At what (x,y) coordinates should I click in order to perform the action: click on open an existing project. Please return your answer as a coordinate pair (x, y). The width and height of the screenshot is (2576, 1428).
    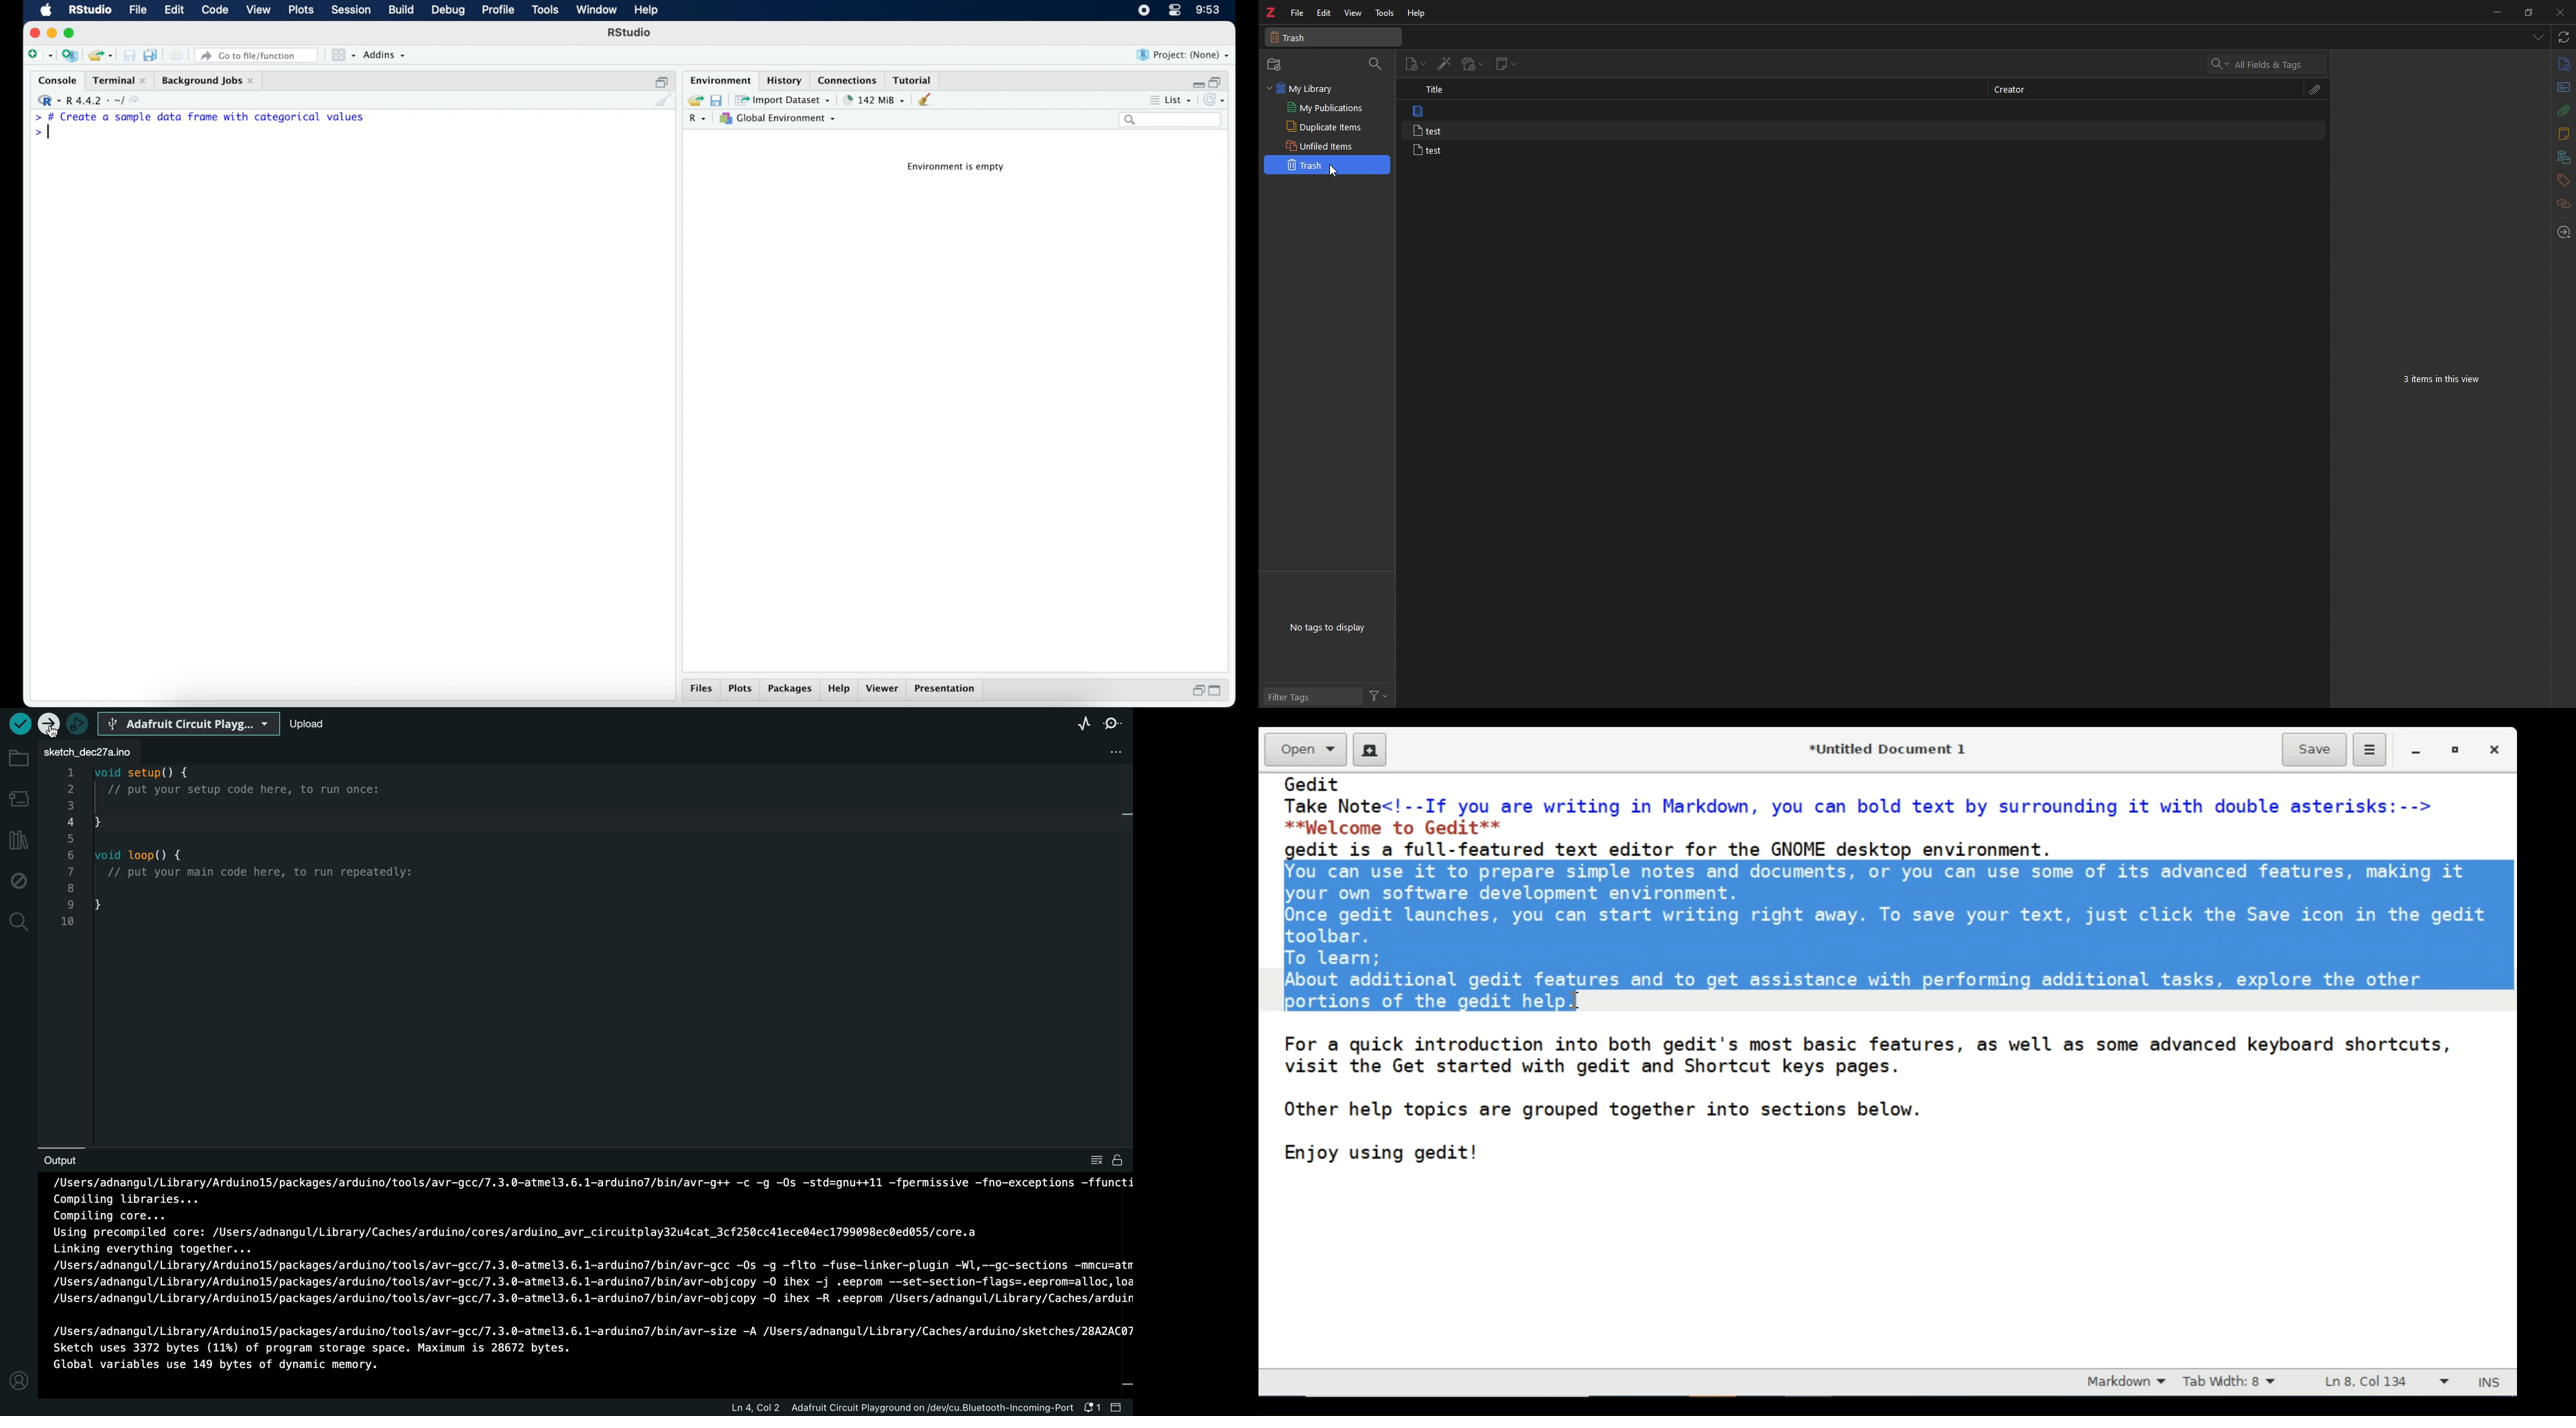
    Looking at the image, I should click on (101, 56).